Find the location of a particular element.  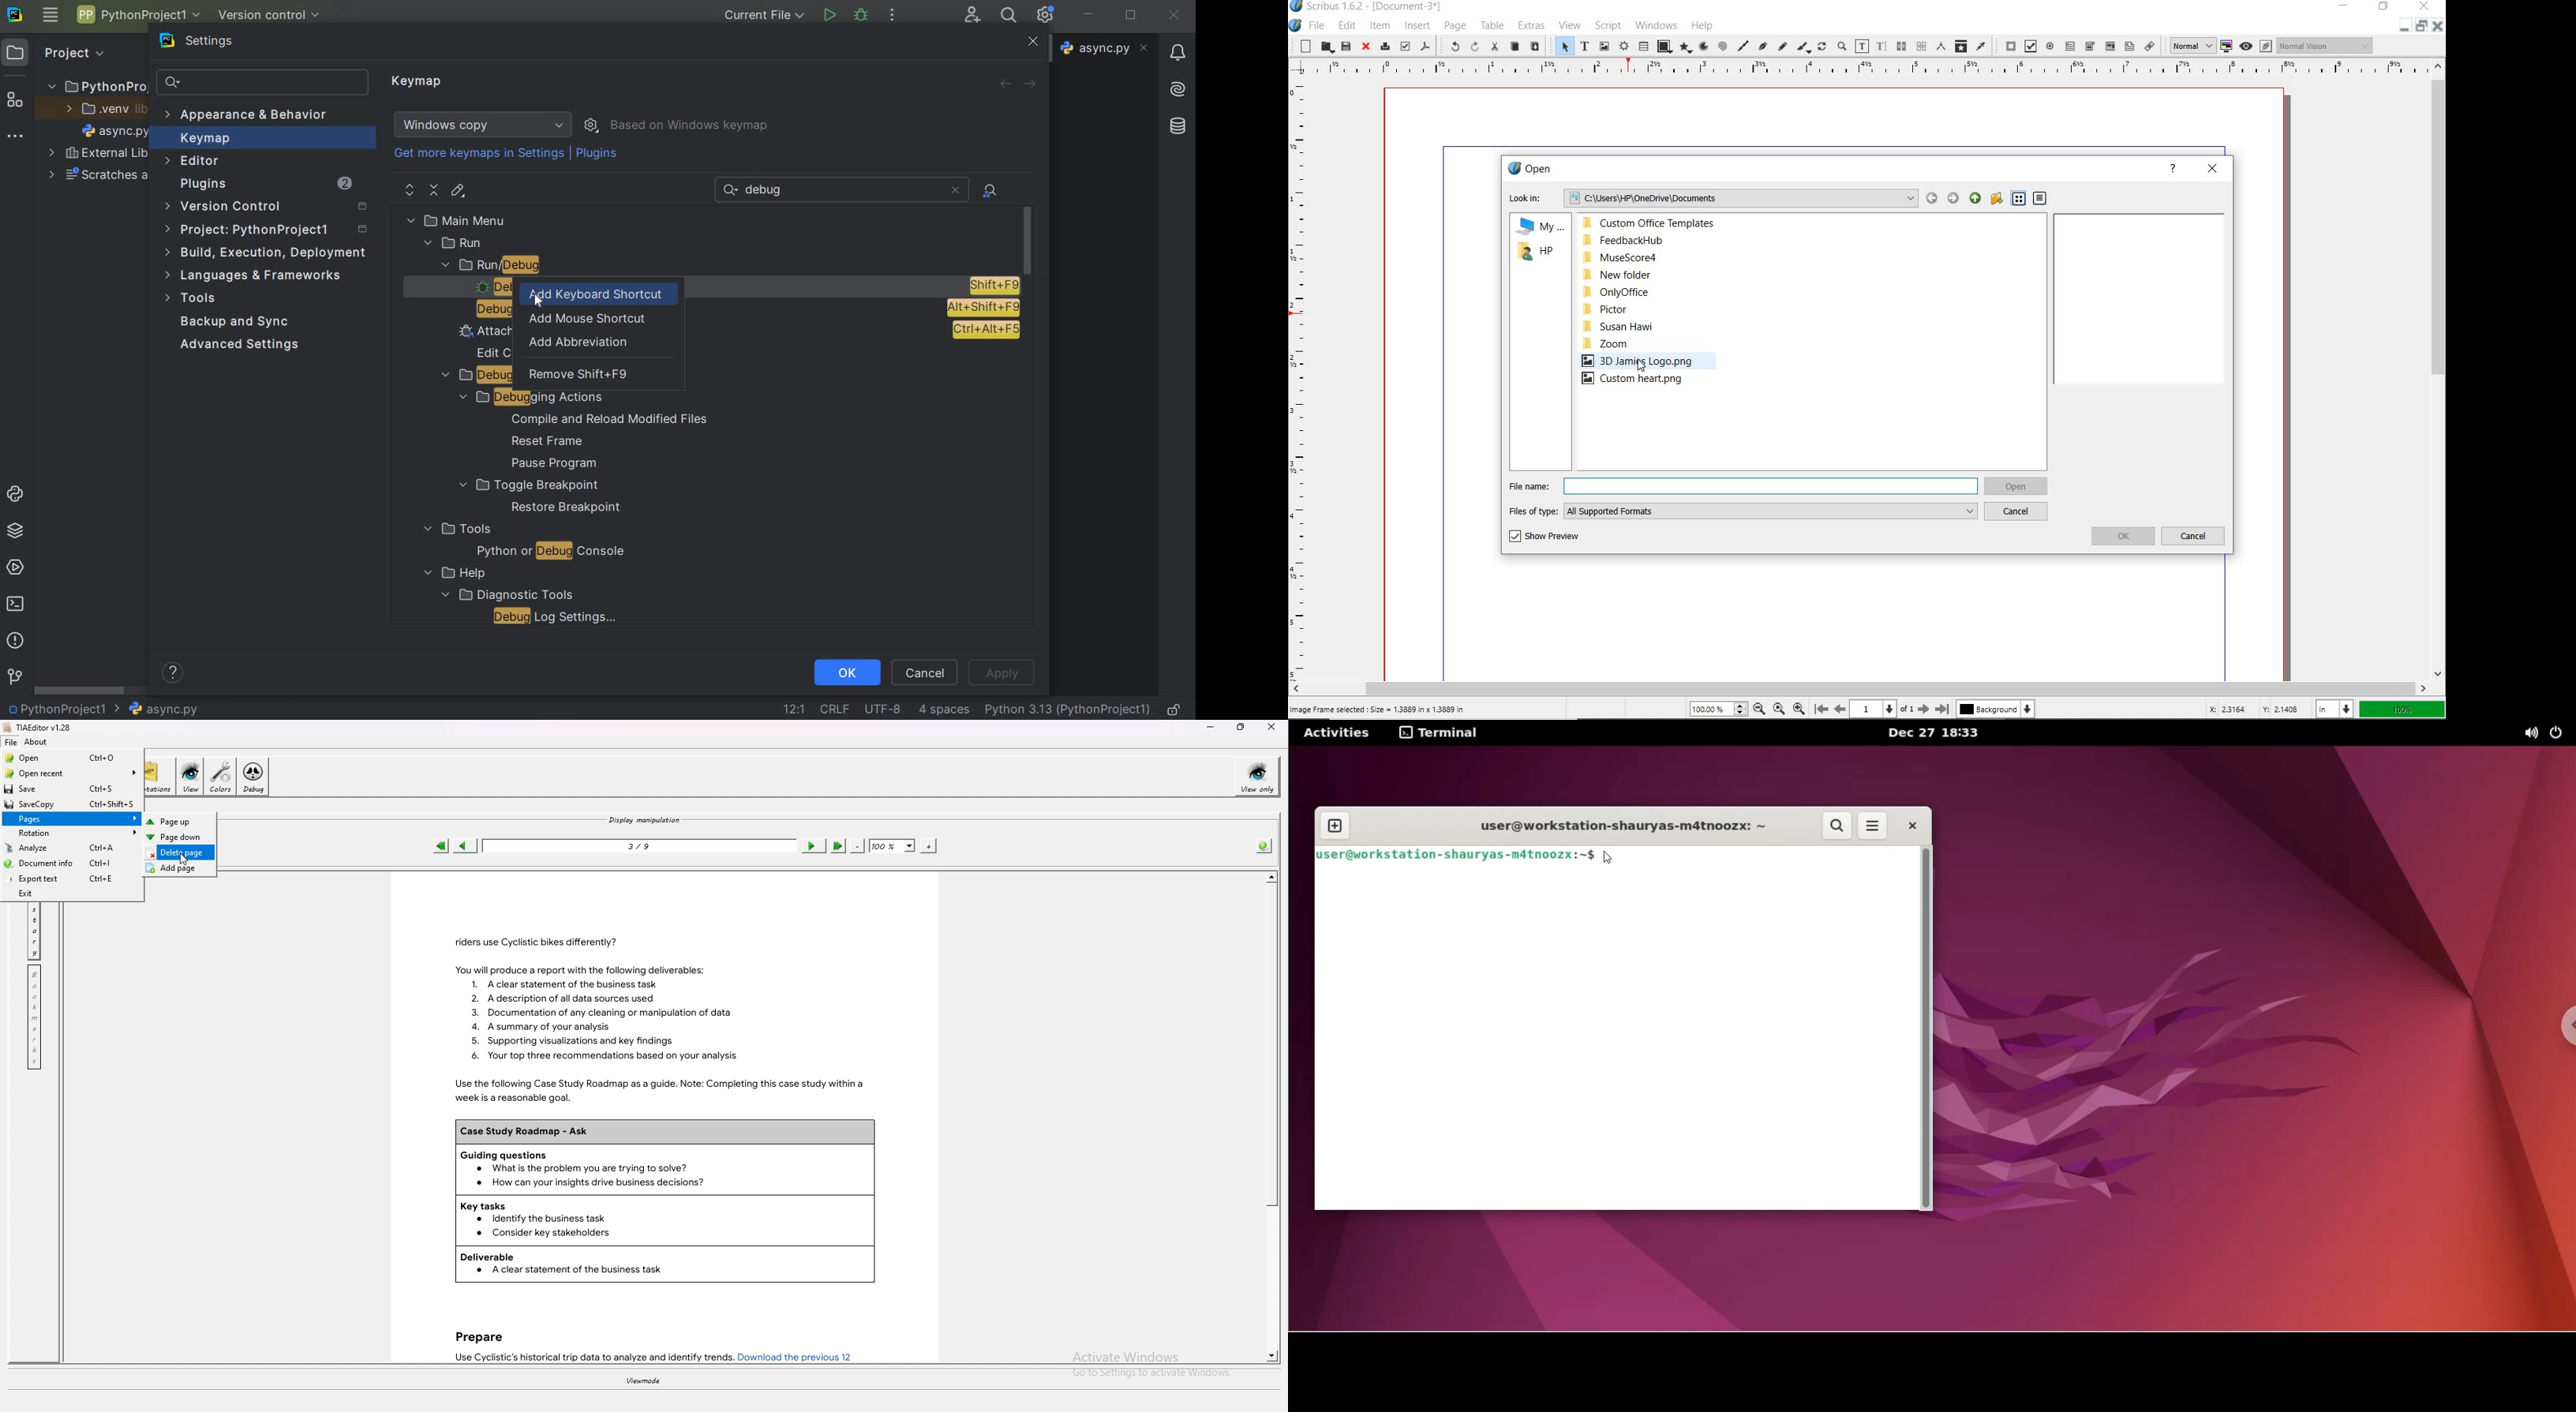

text frame is located at coordinates (1584, 46).